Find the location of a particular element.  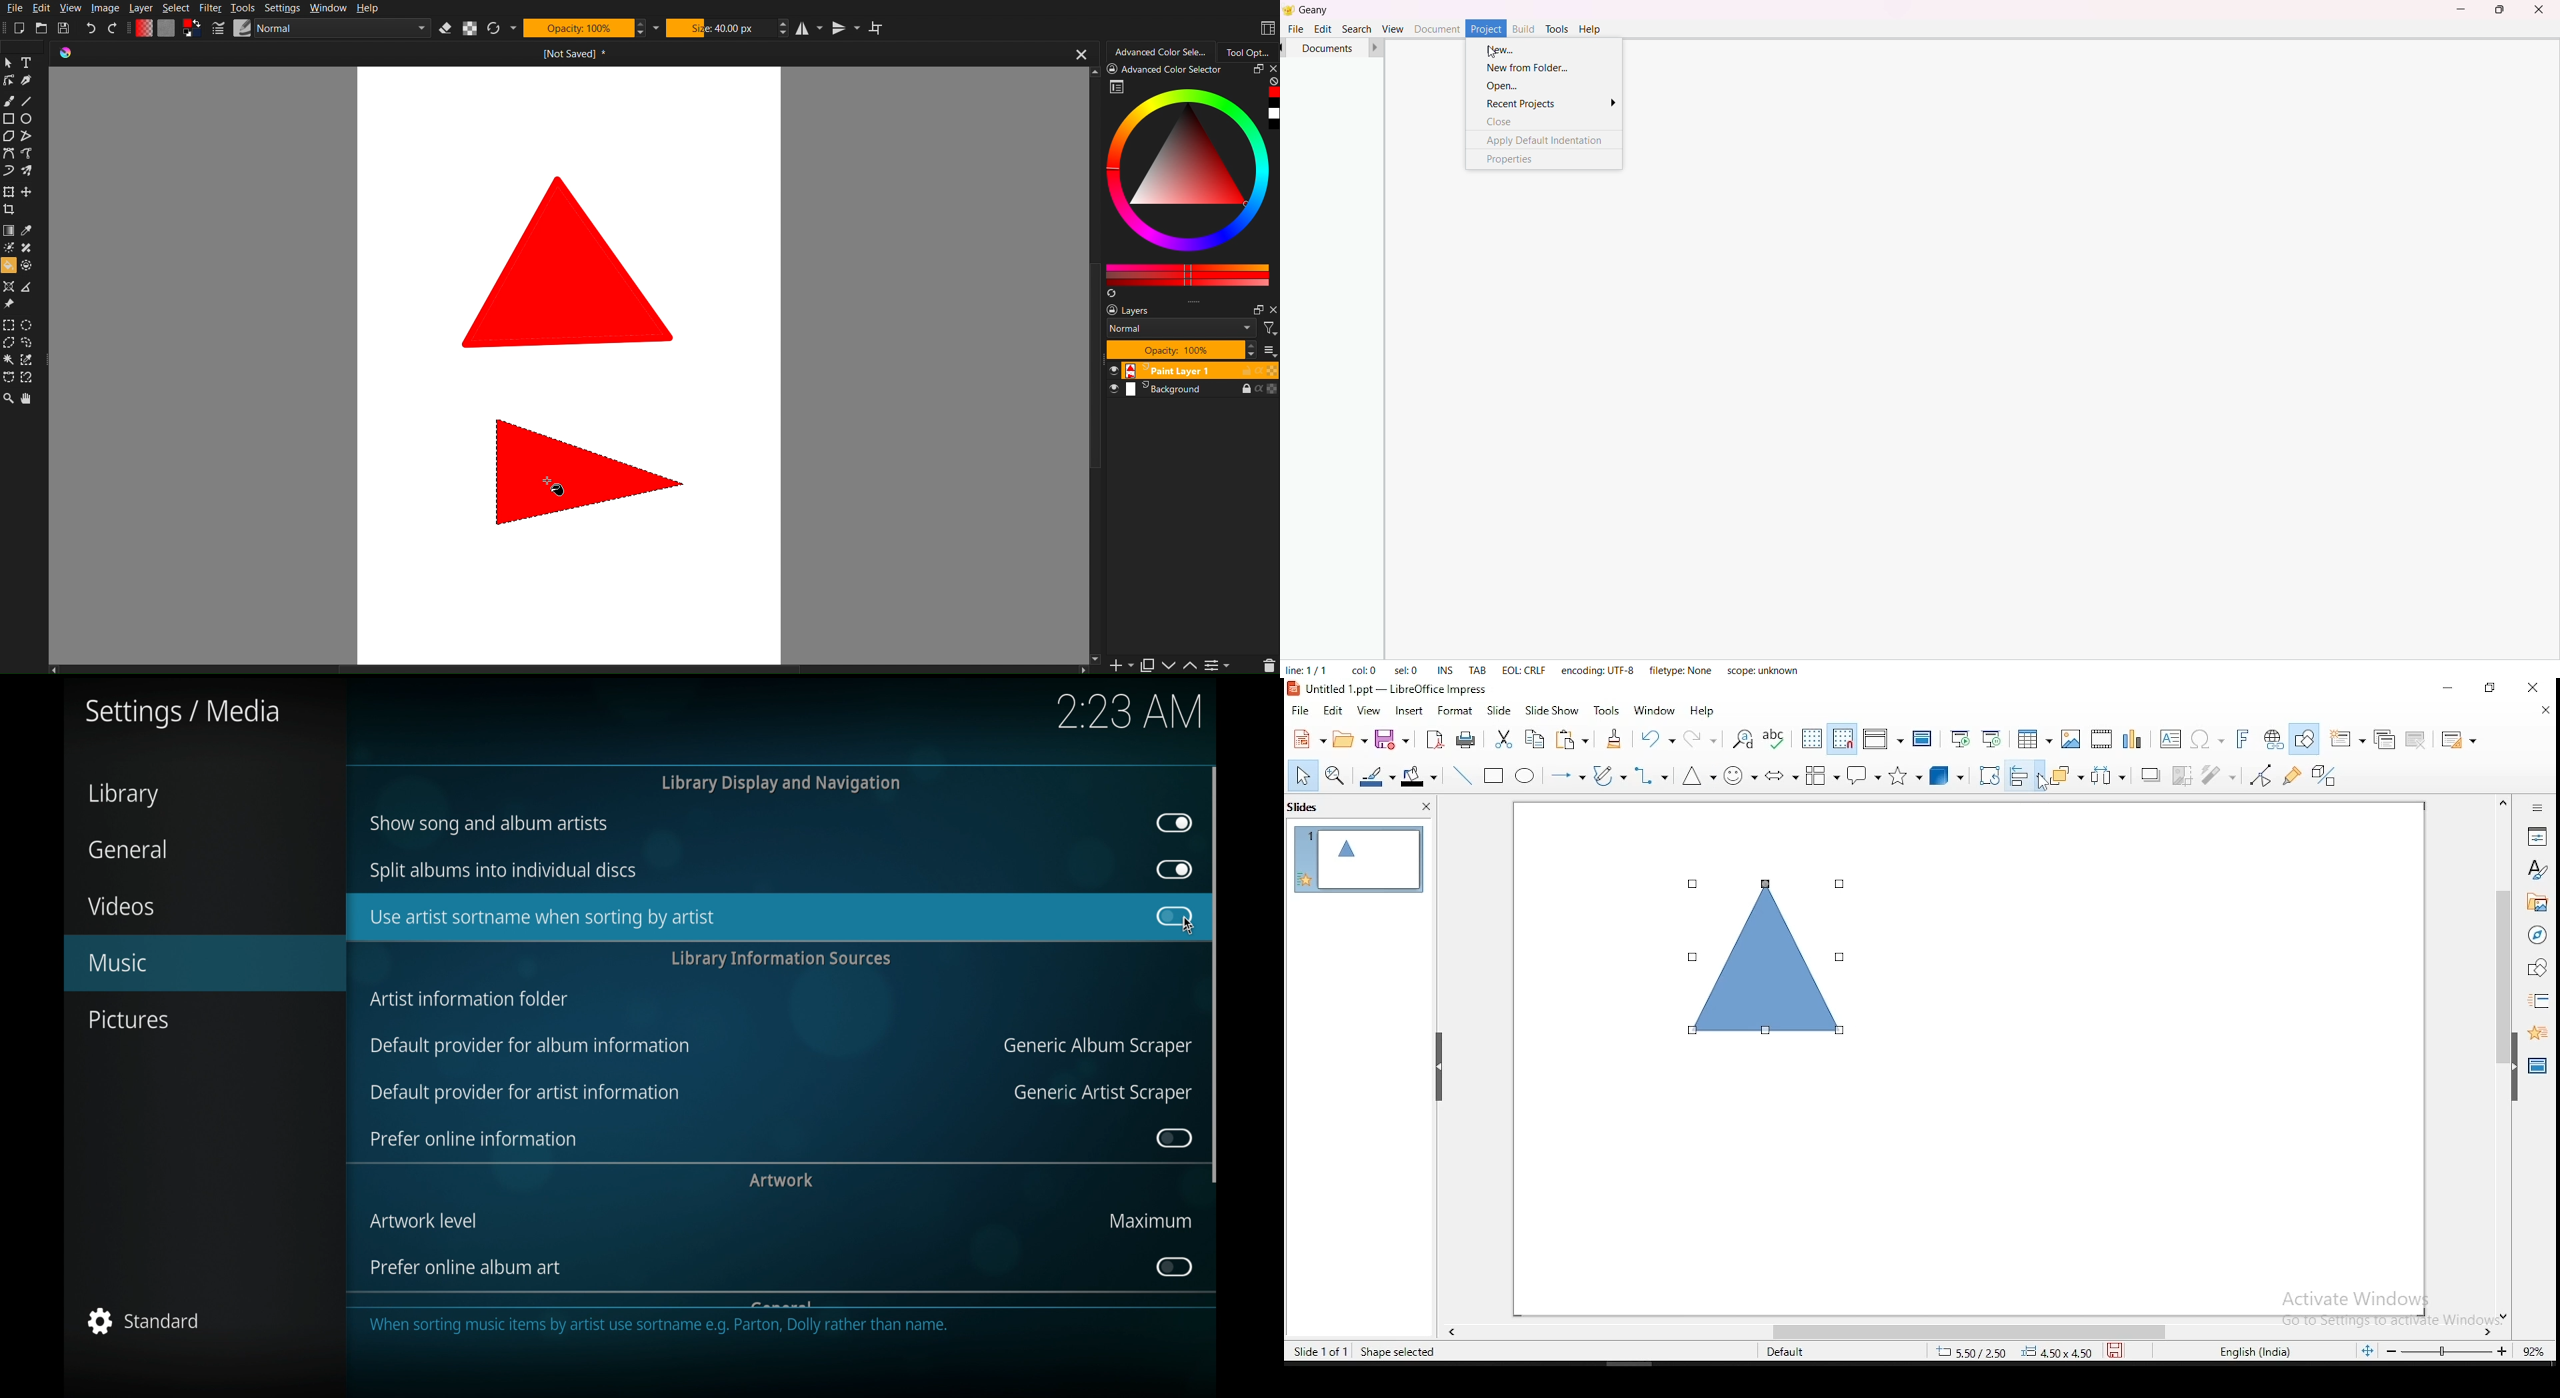

toggle button is located at coordinates (1175, 823).